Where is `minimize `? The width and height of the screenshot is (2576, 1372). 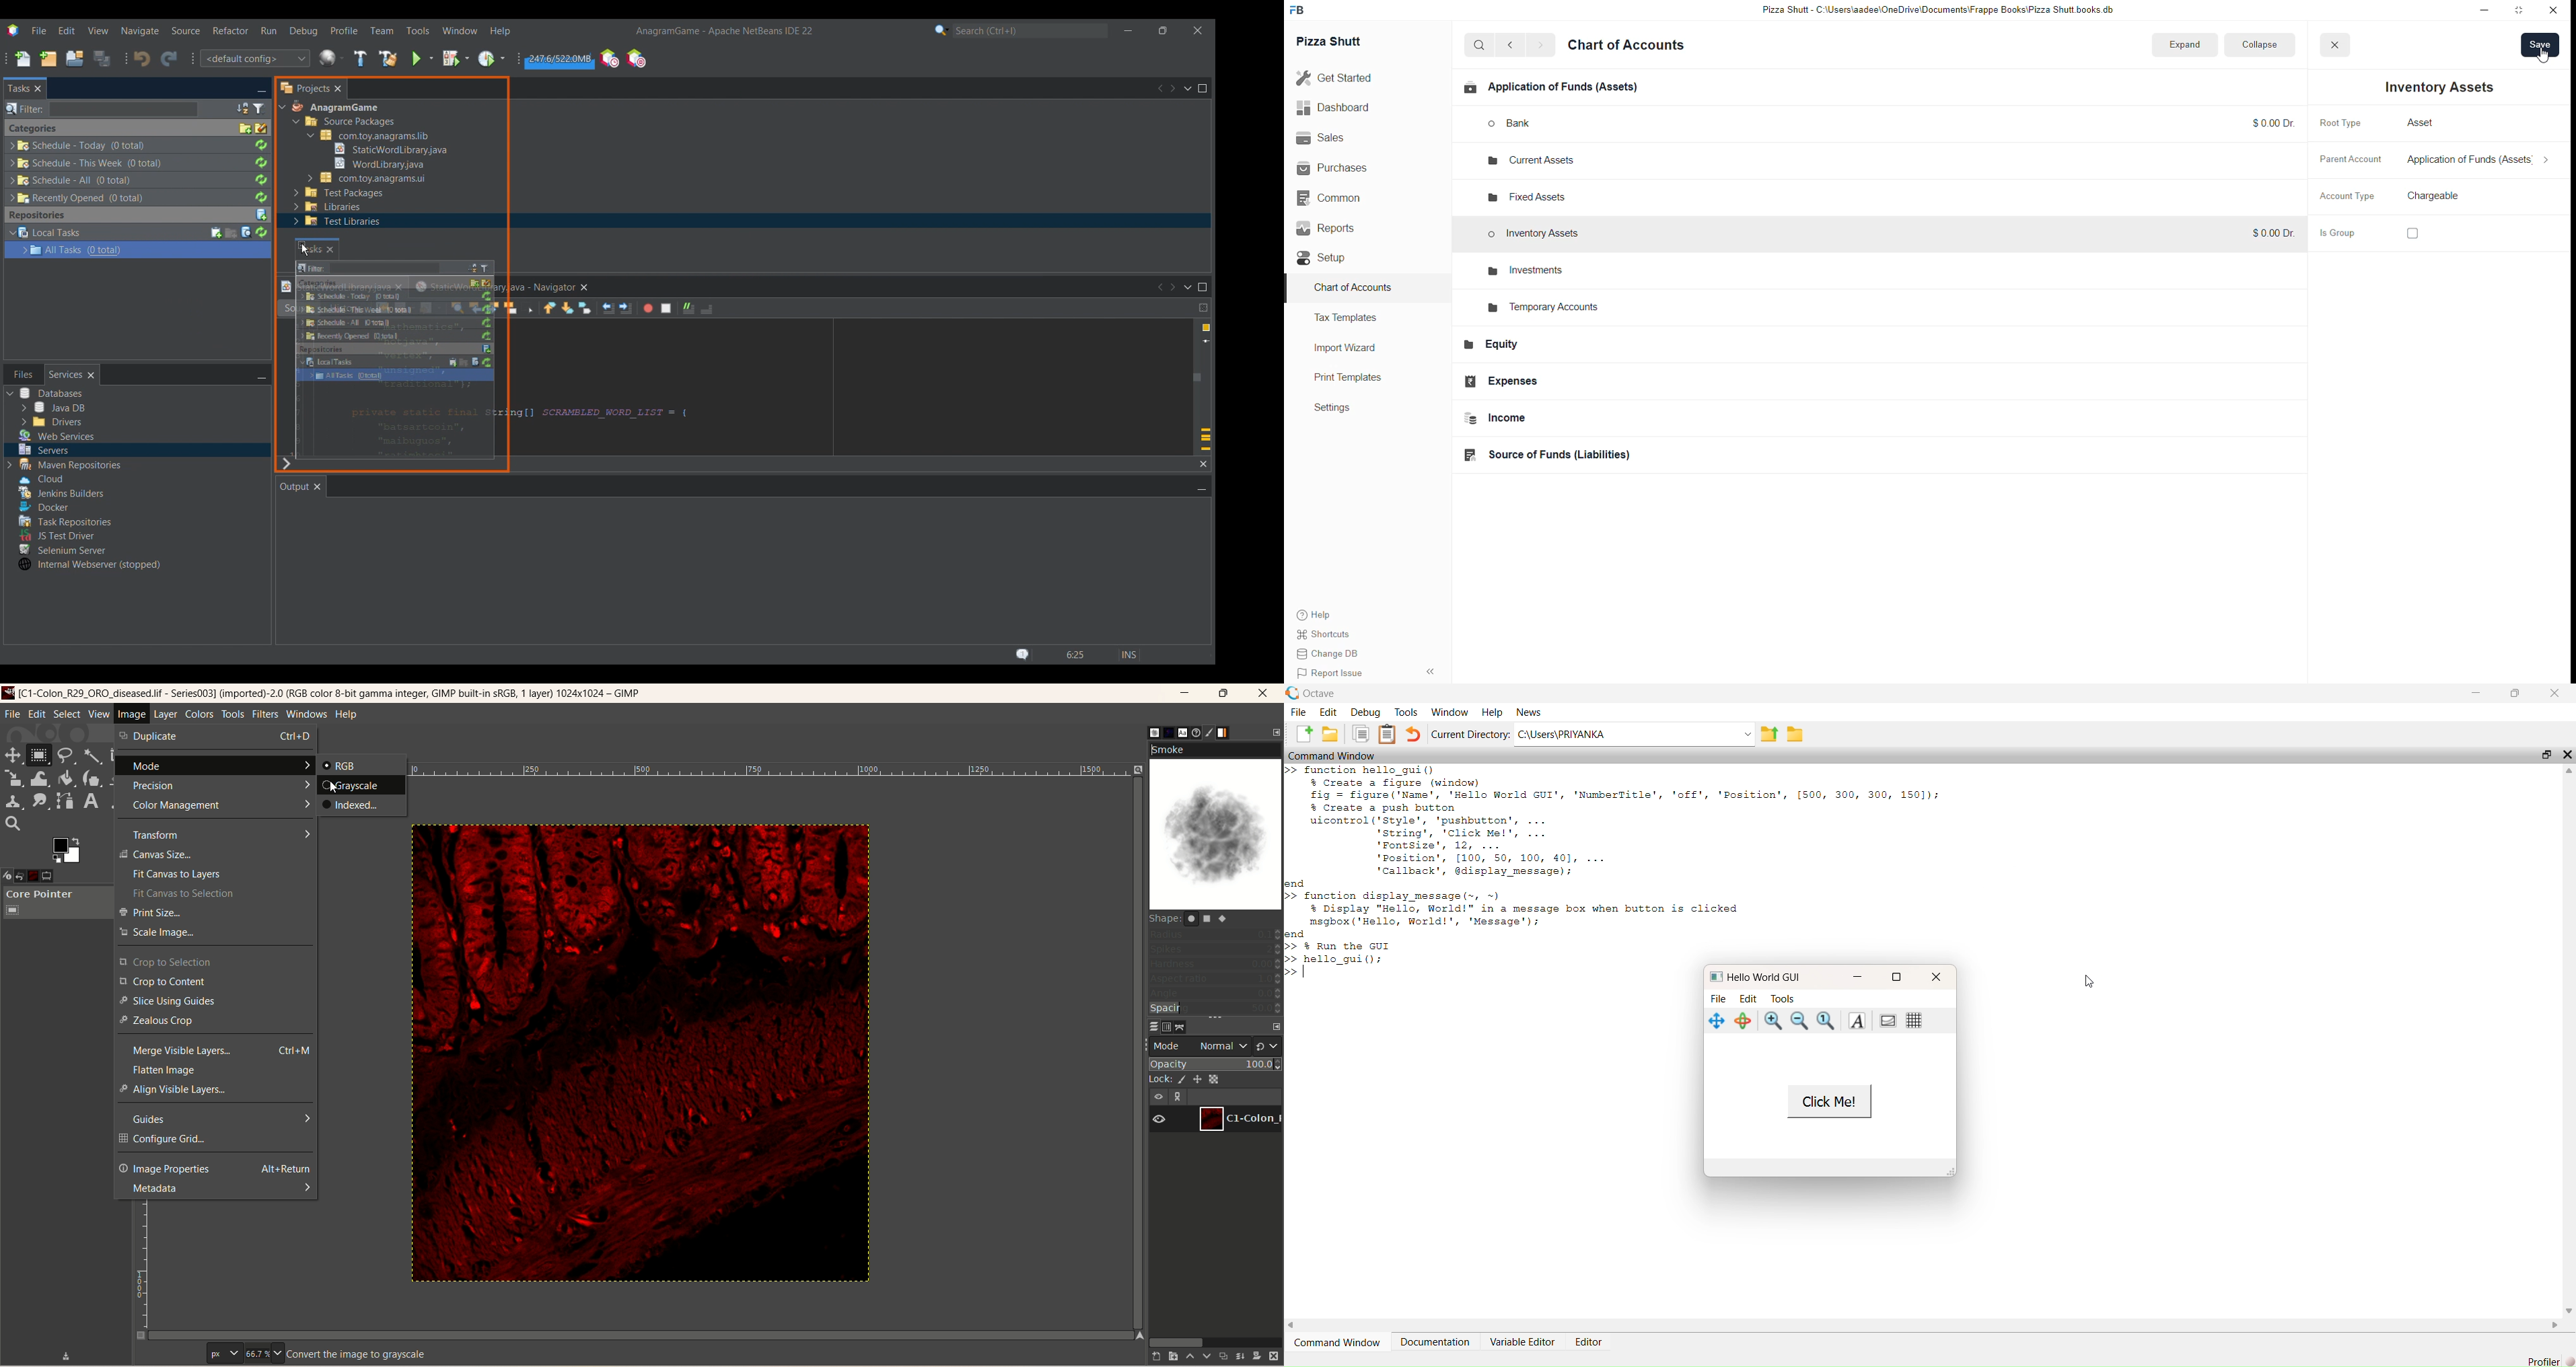
minimize  is located at coordinates (2477, 11).